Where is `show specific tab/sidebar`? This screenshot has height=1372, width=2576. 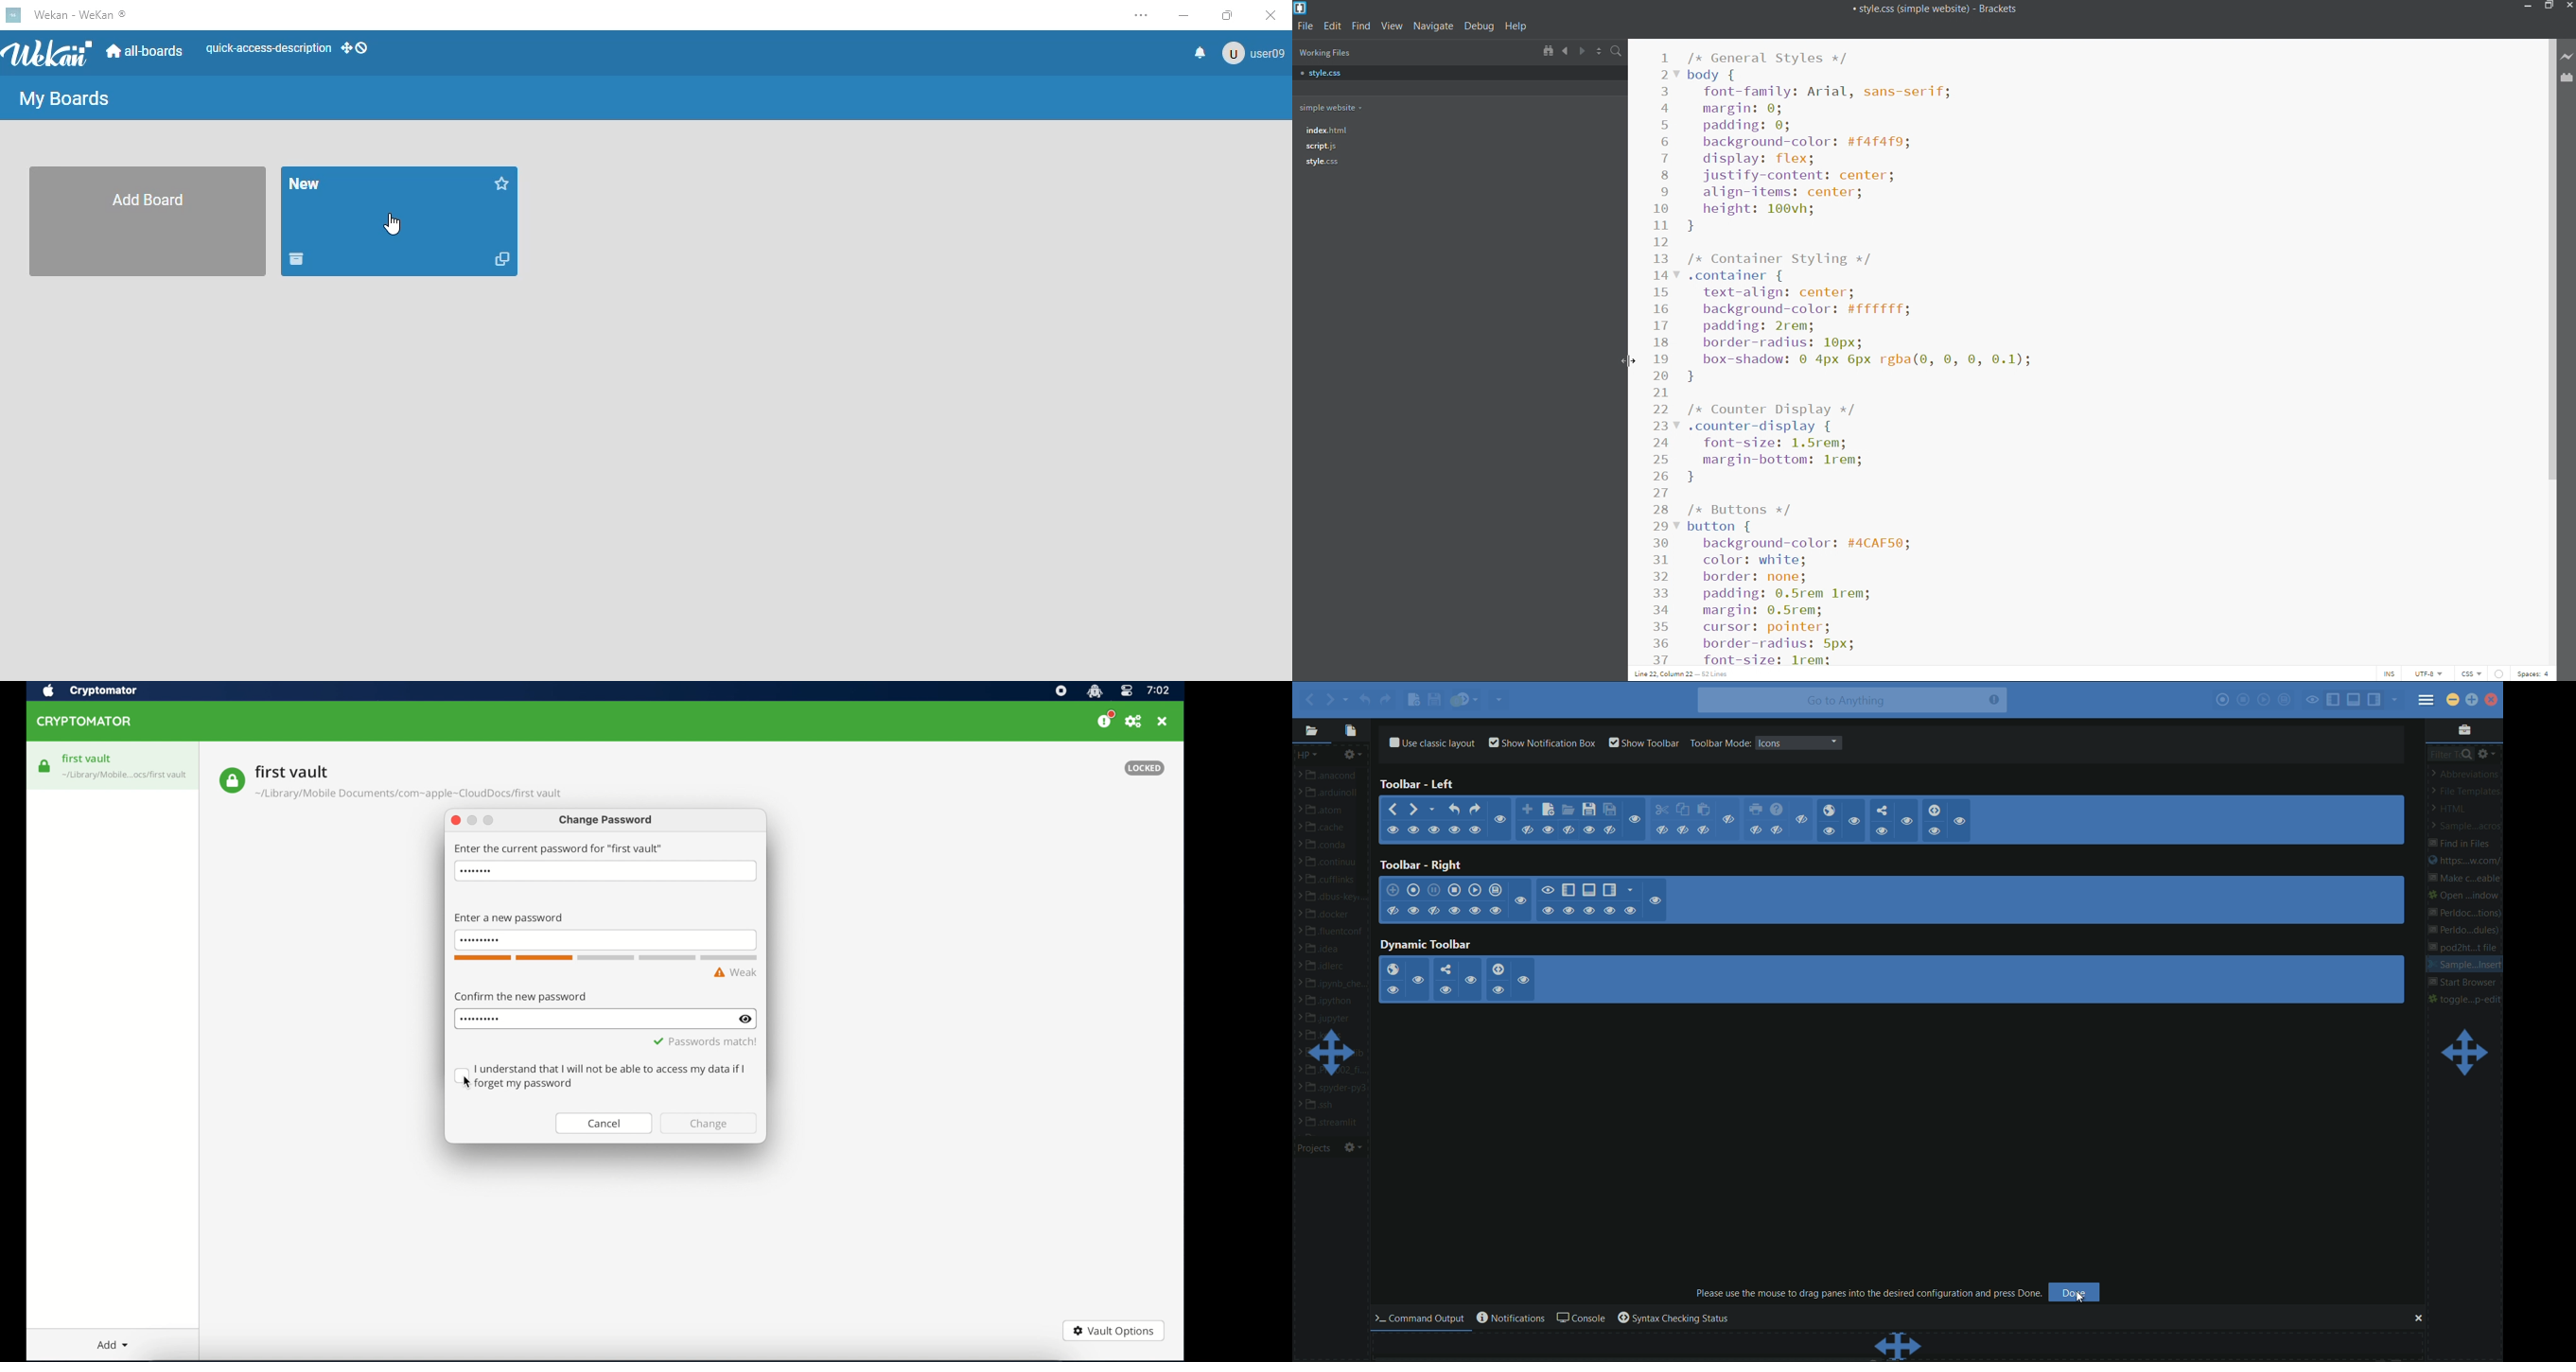 show specific tab/sidebar is located at coordinates (2397, 700).